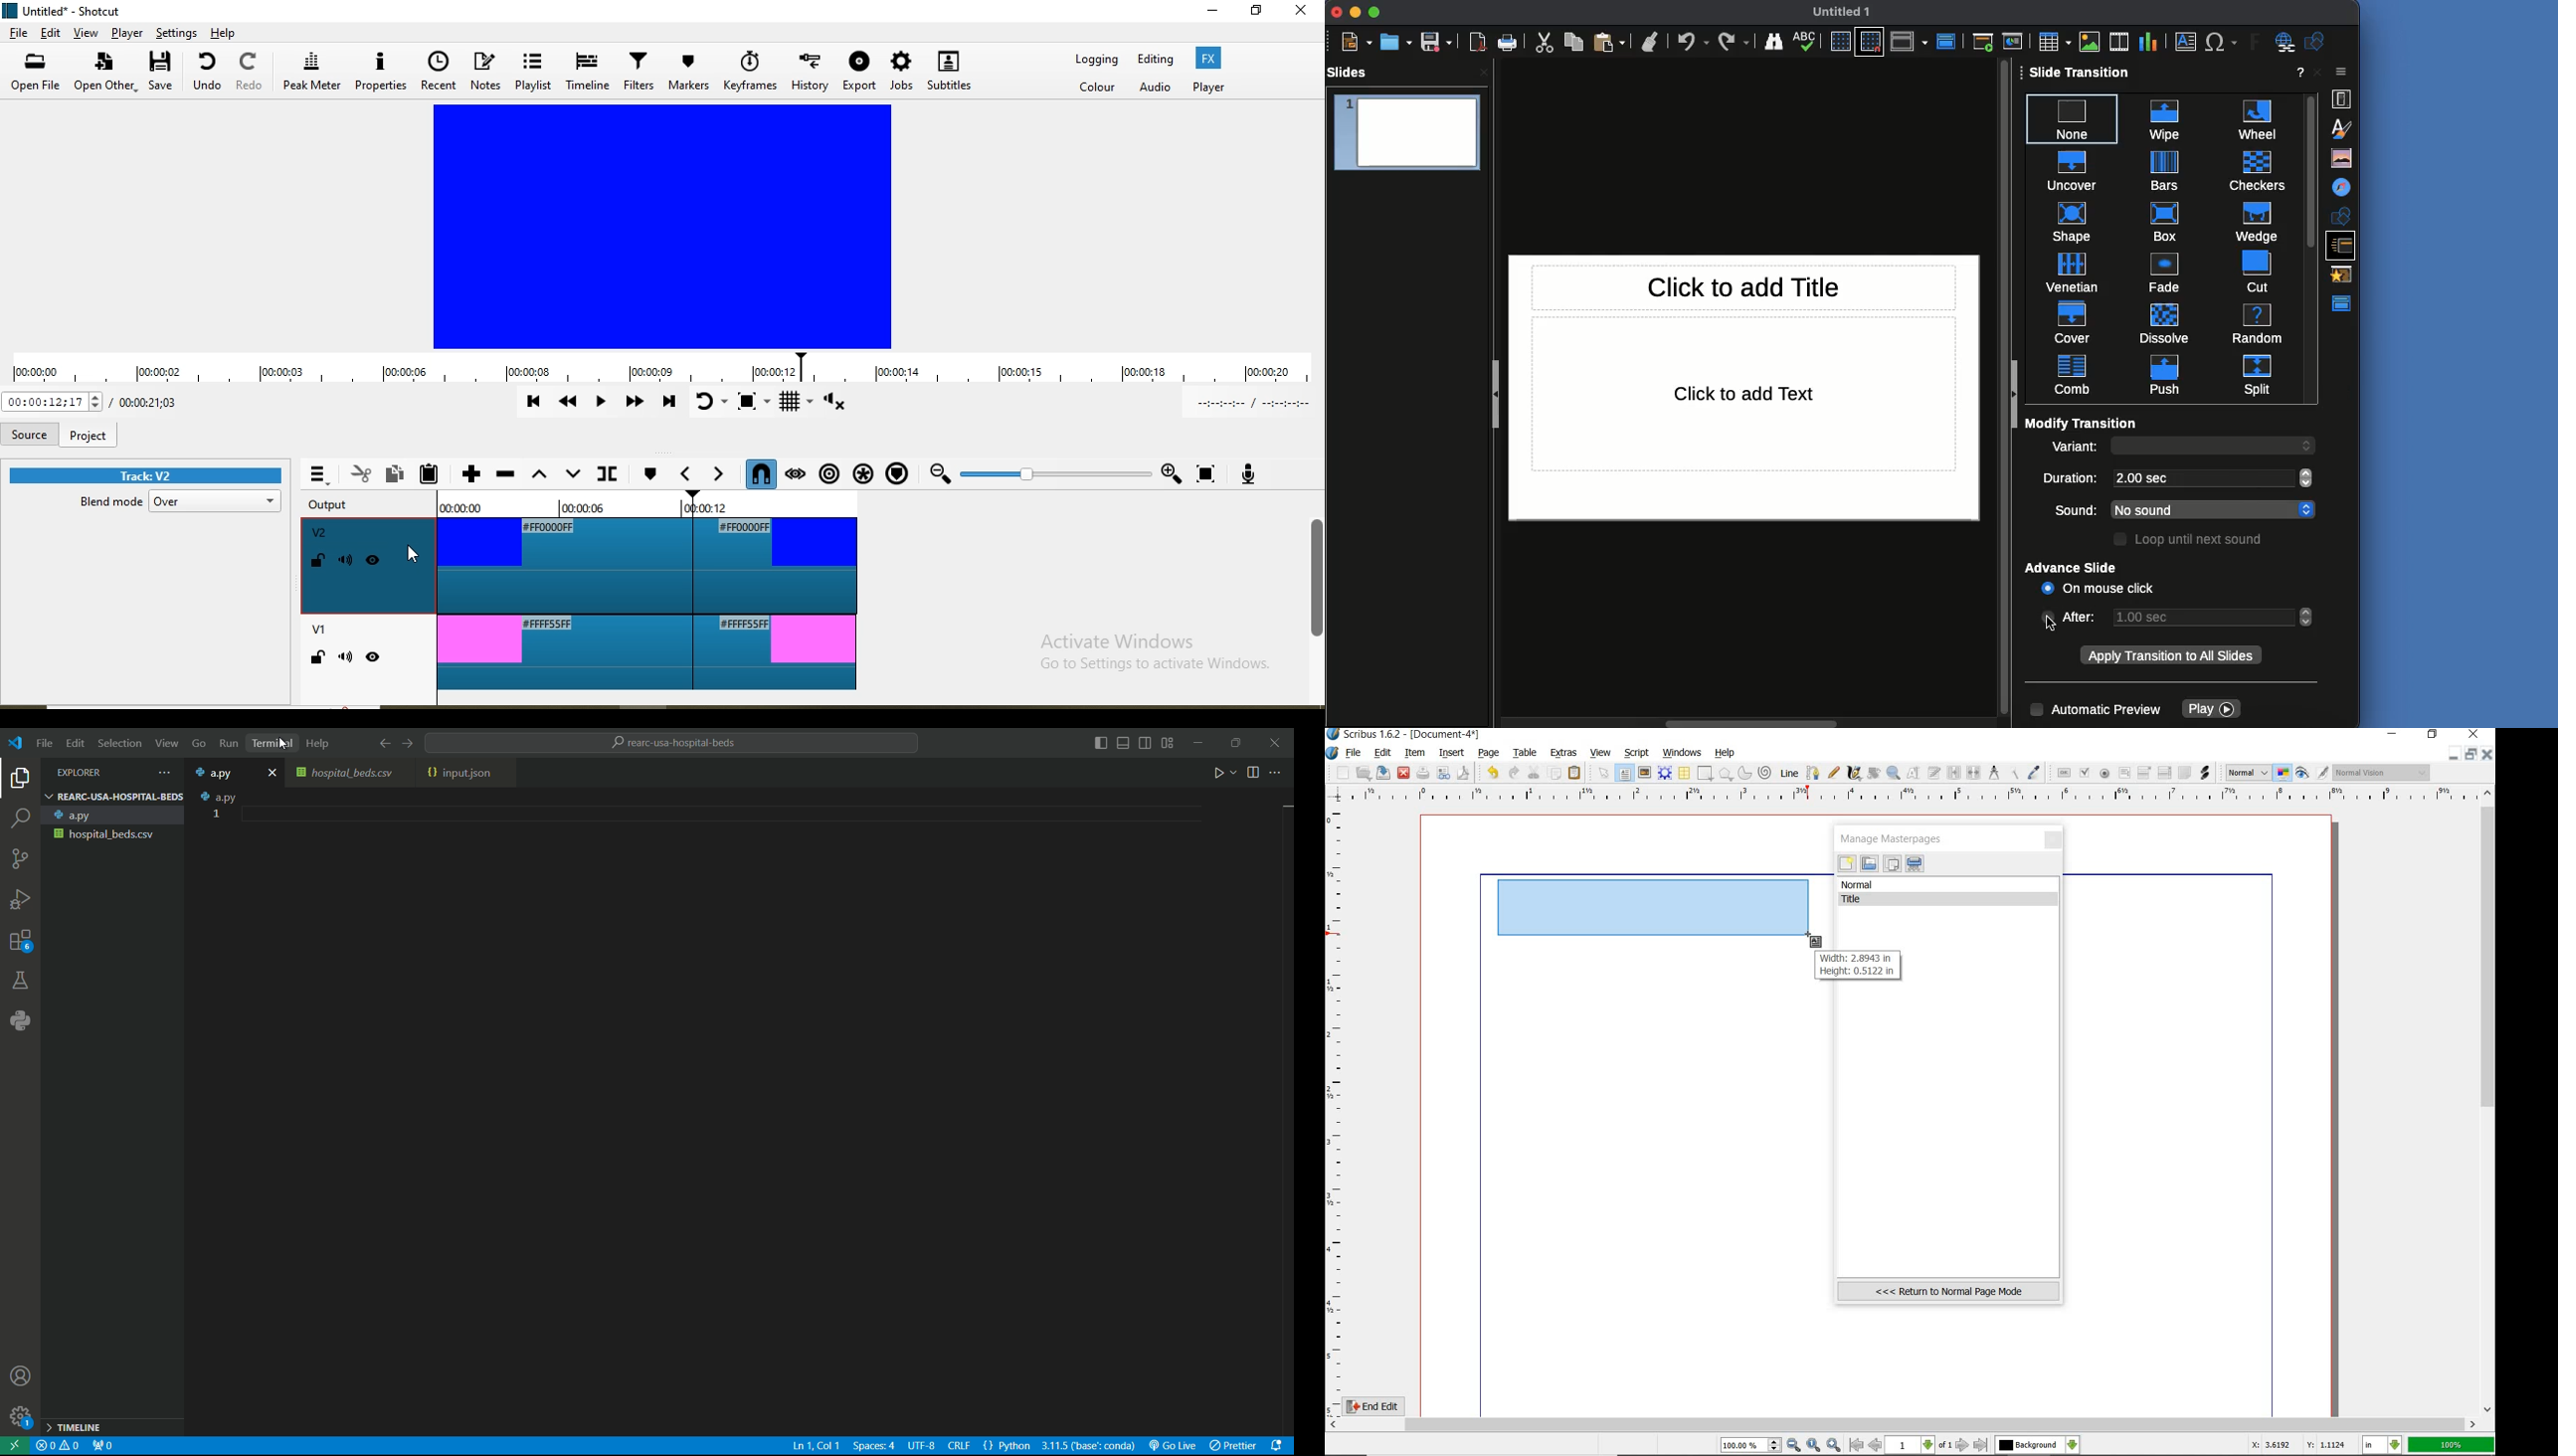 Image resolution: width=2576 pixels, height=1456 pixels. I want to click on Show volume control, so click(849, 404).